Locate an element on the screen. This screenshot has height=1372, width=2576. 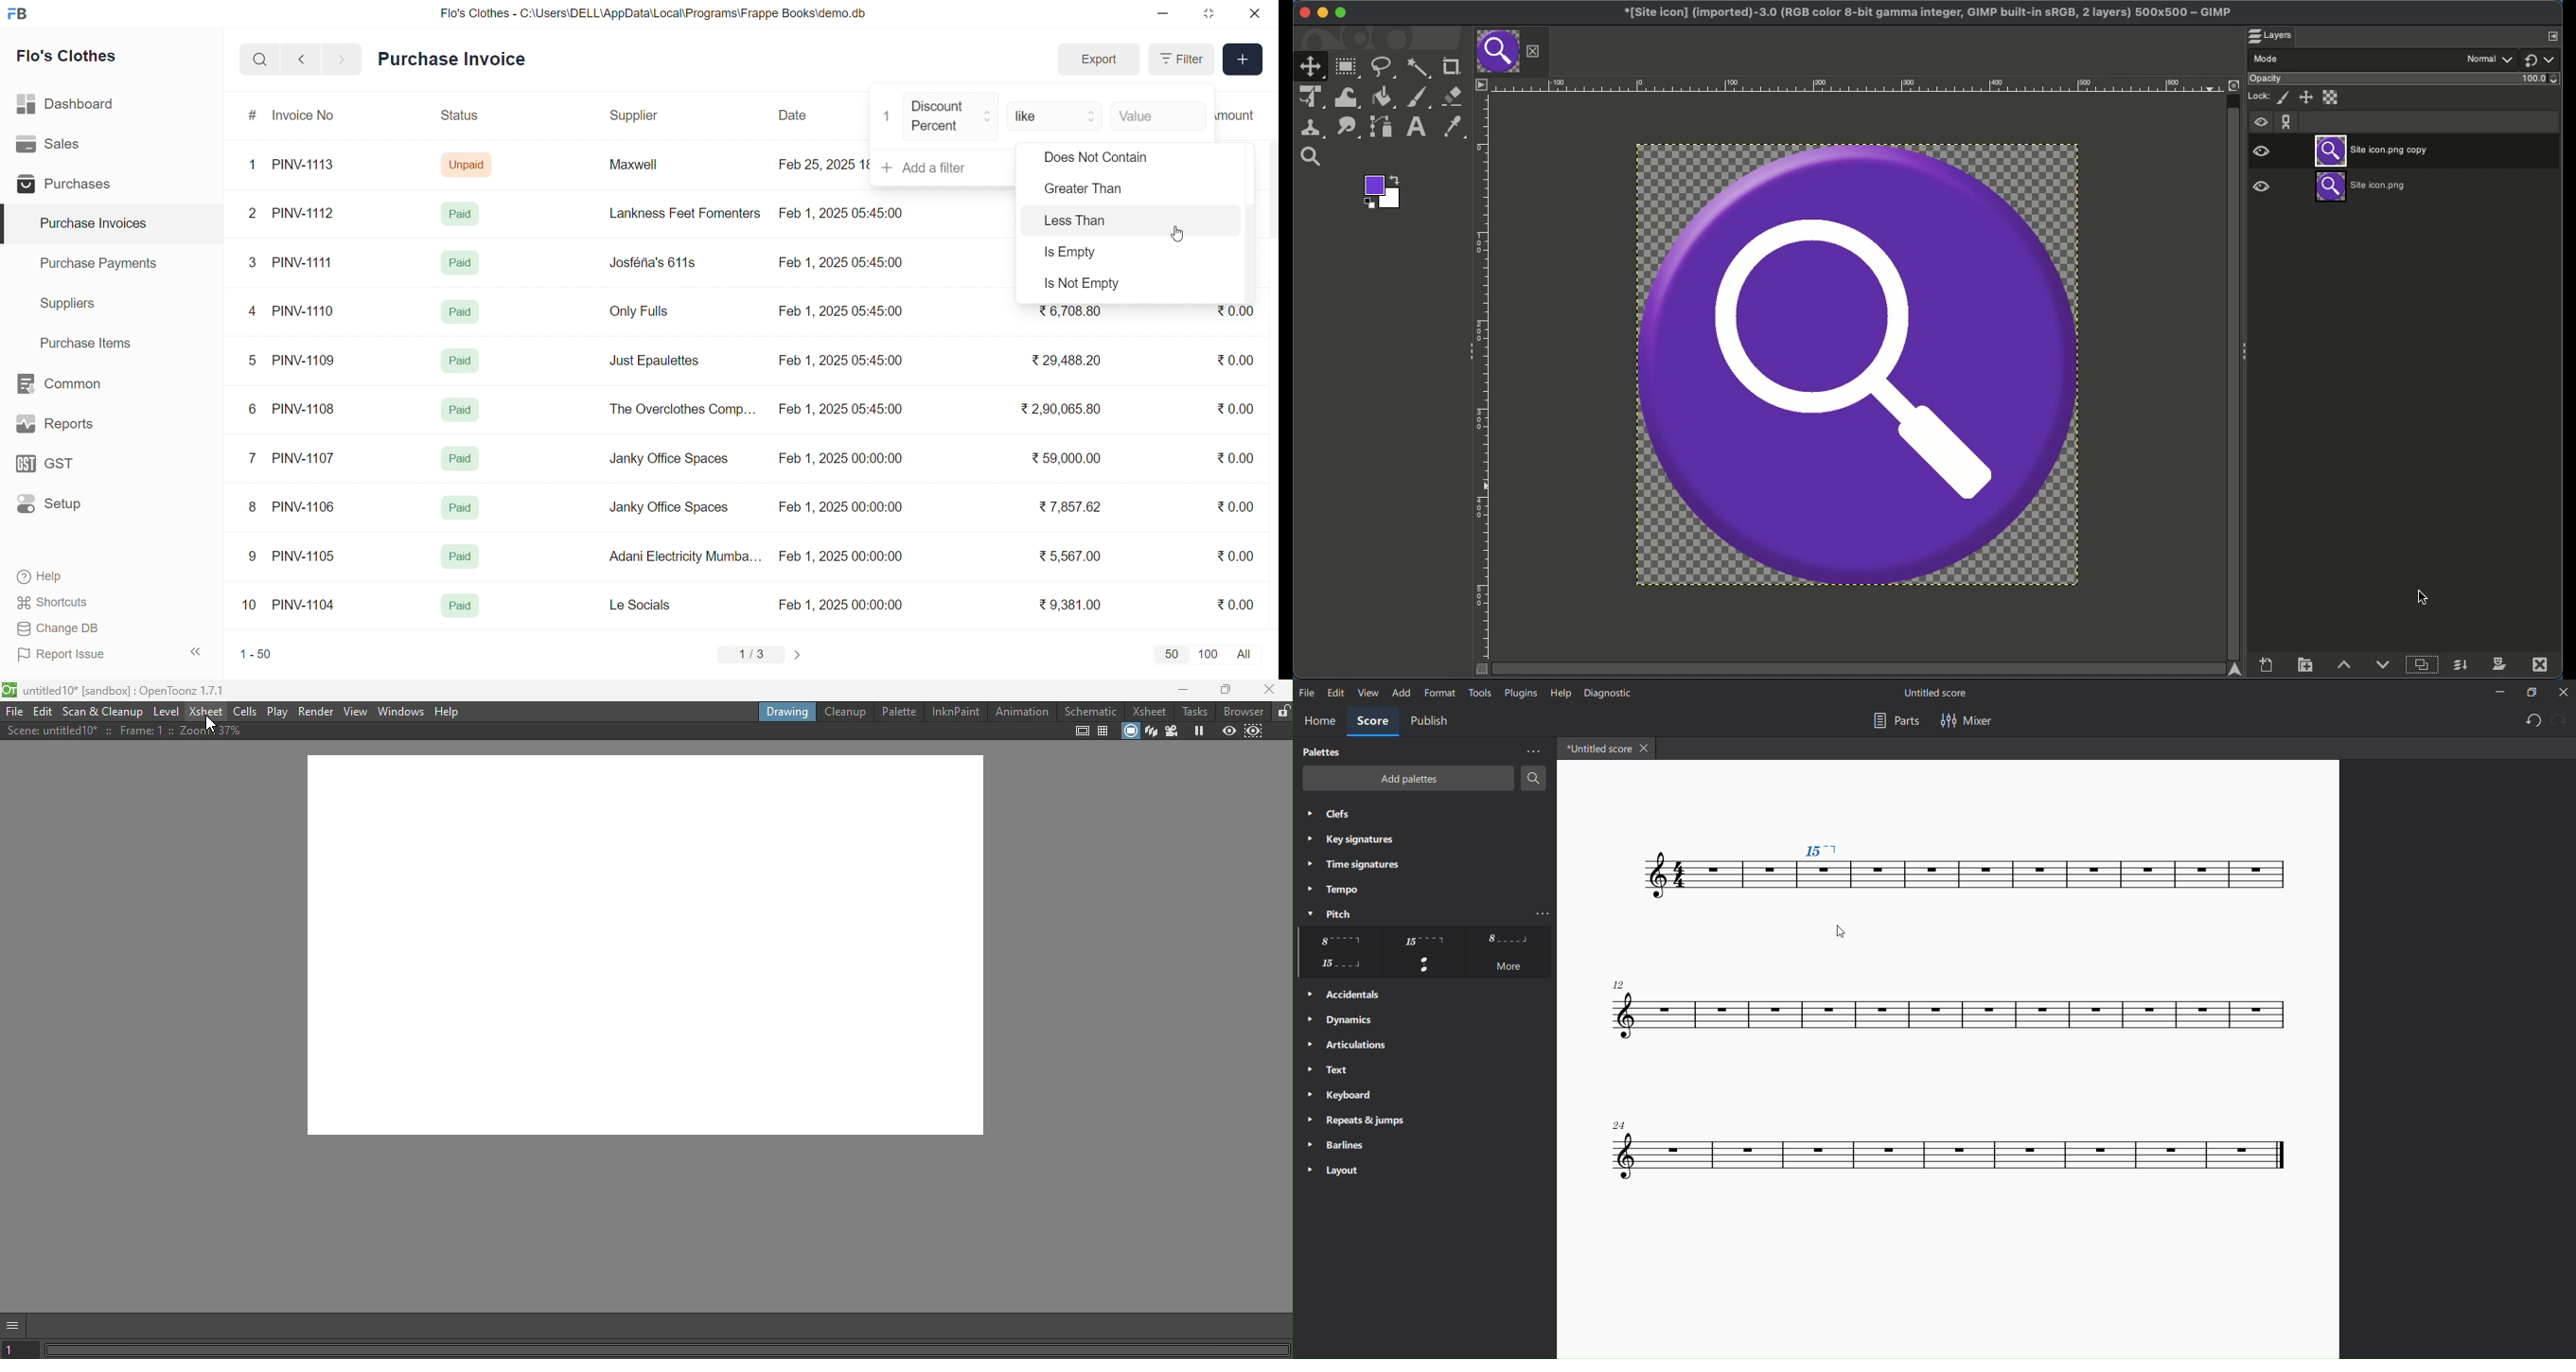
PINV-1108 is located at coordinates (304, 409).